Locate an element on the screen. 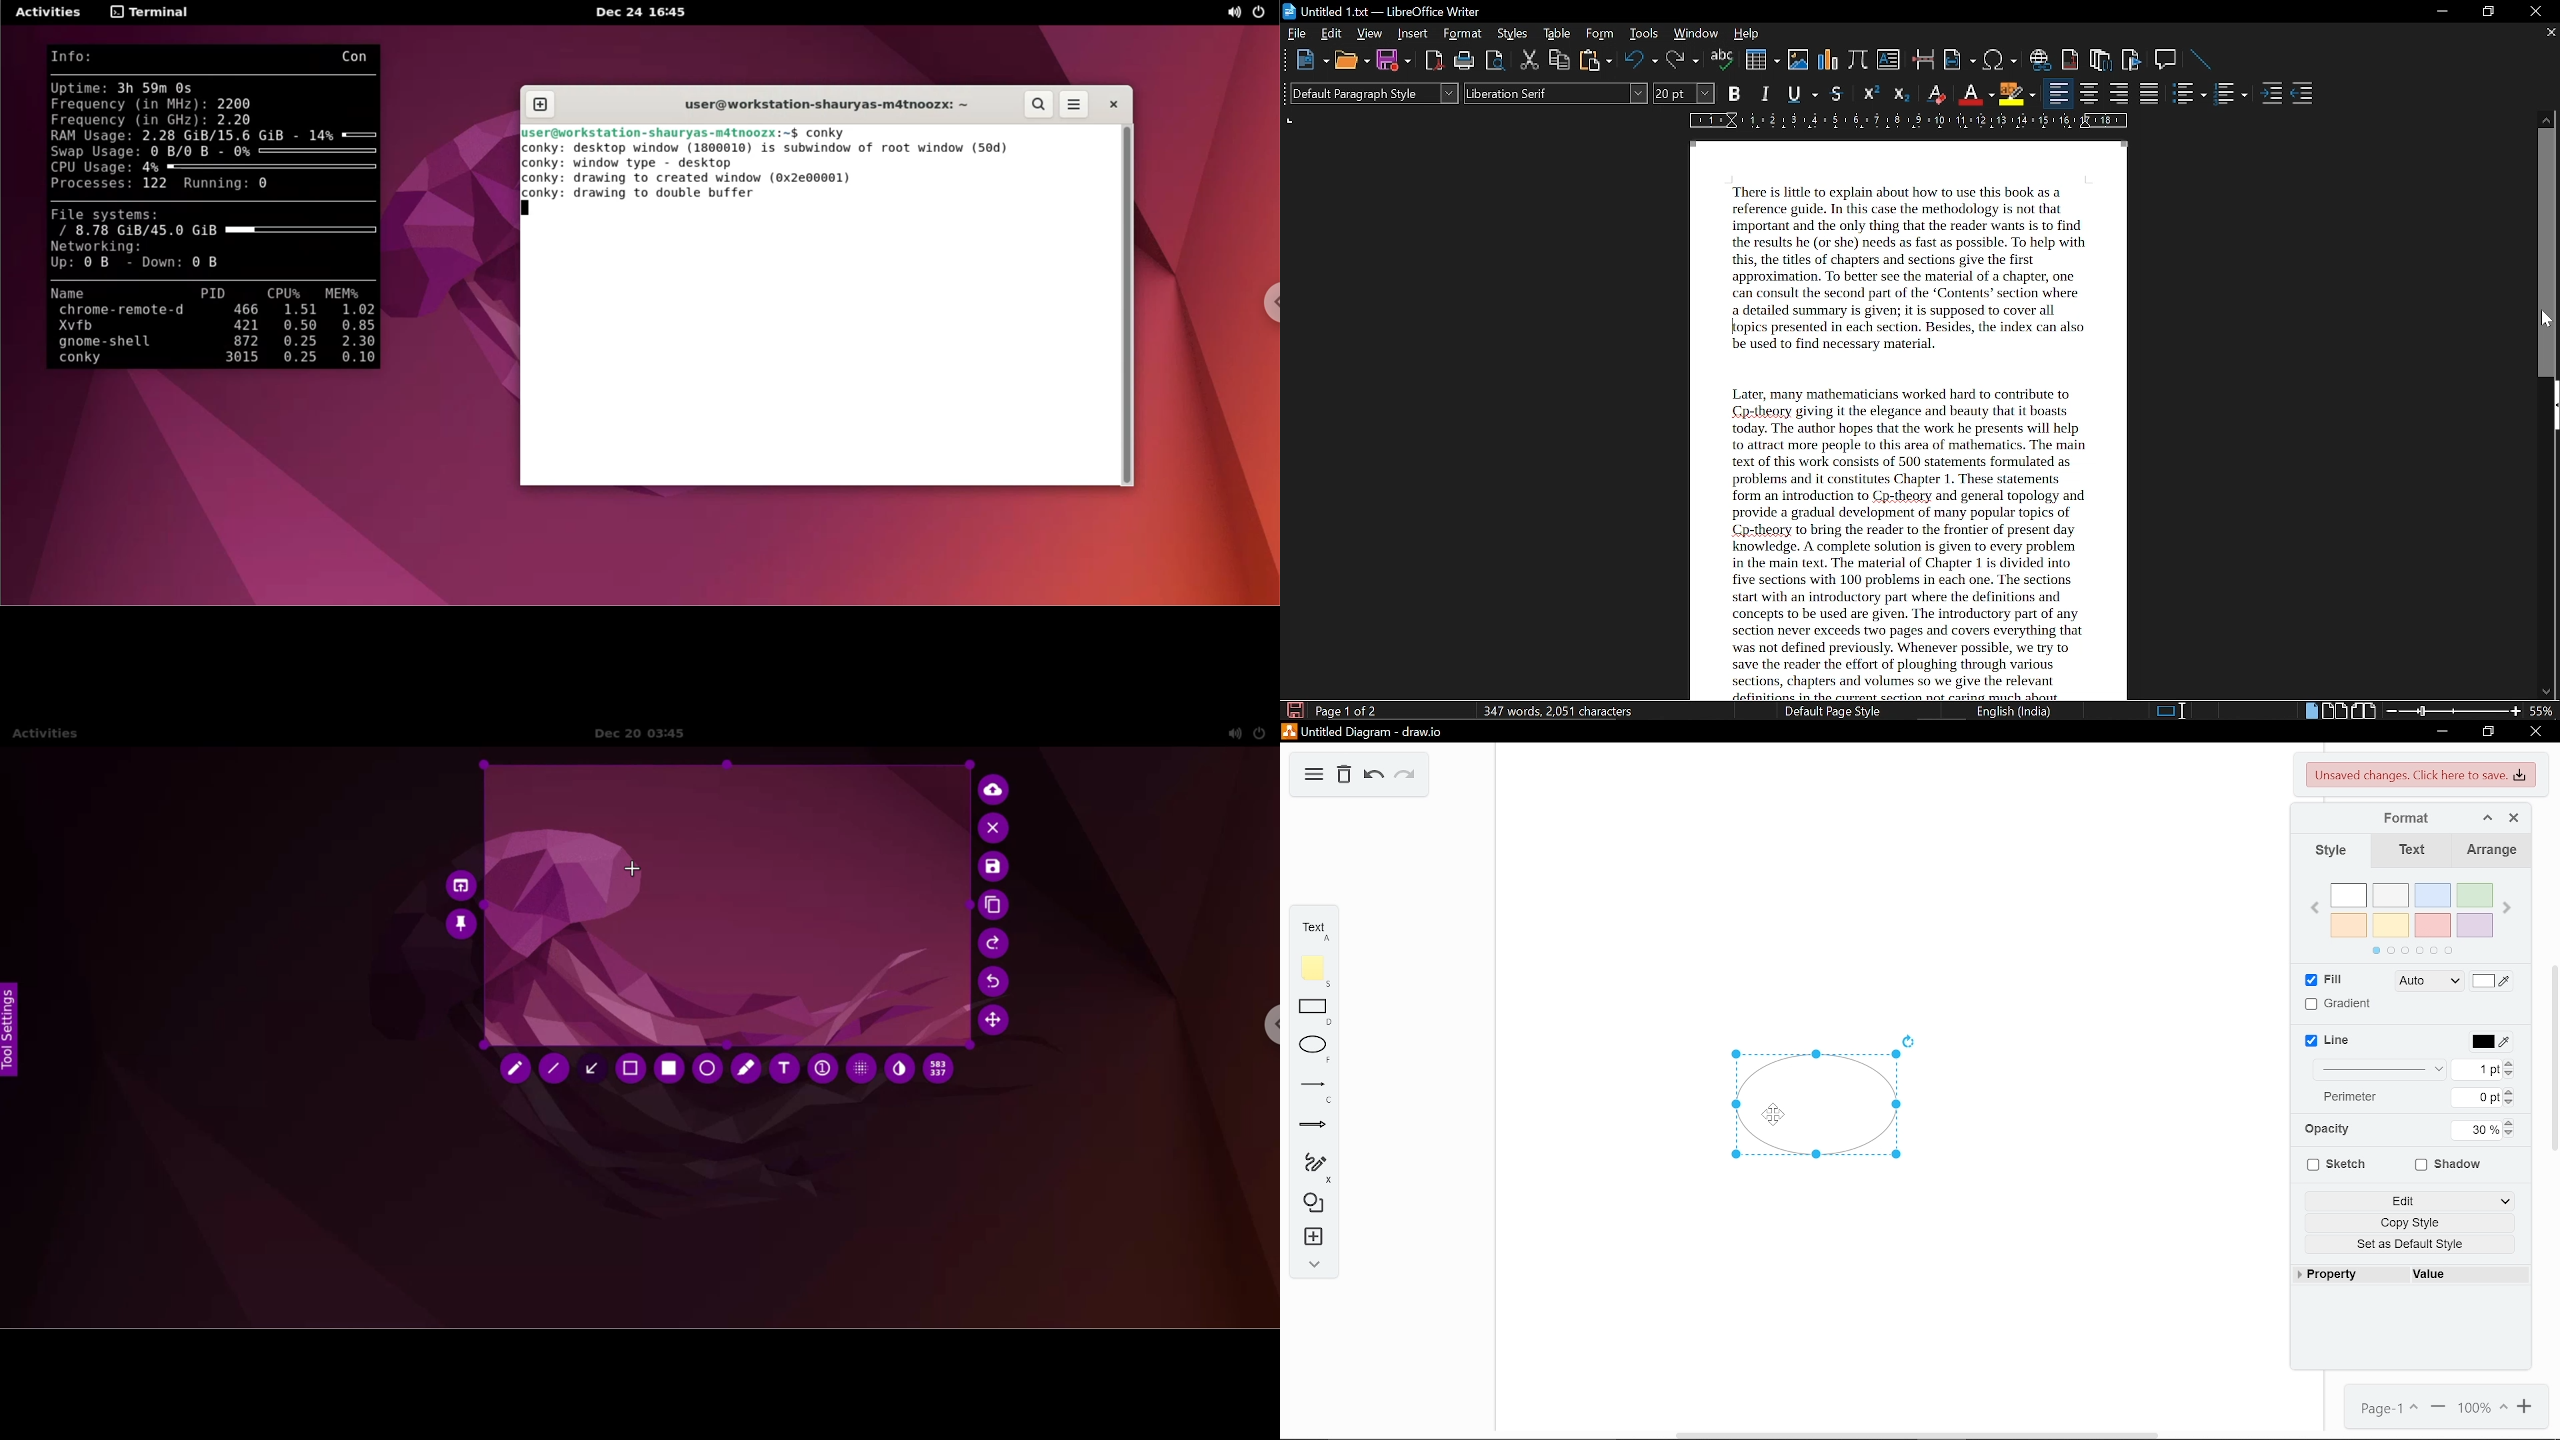 The height and width of the screenshot is (1456, 2576). insert chart is located at coordinates (1829, 62).